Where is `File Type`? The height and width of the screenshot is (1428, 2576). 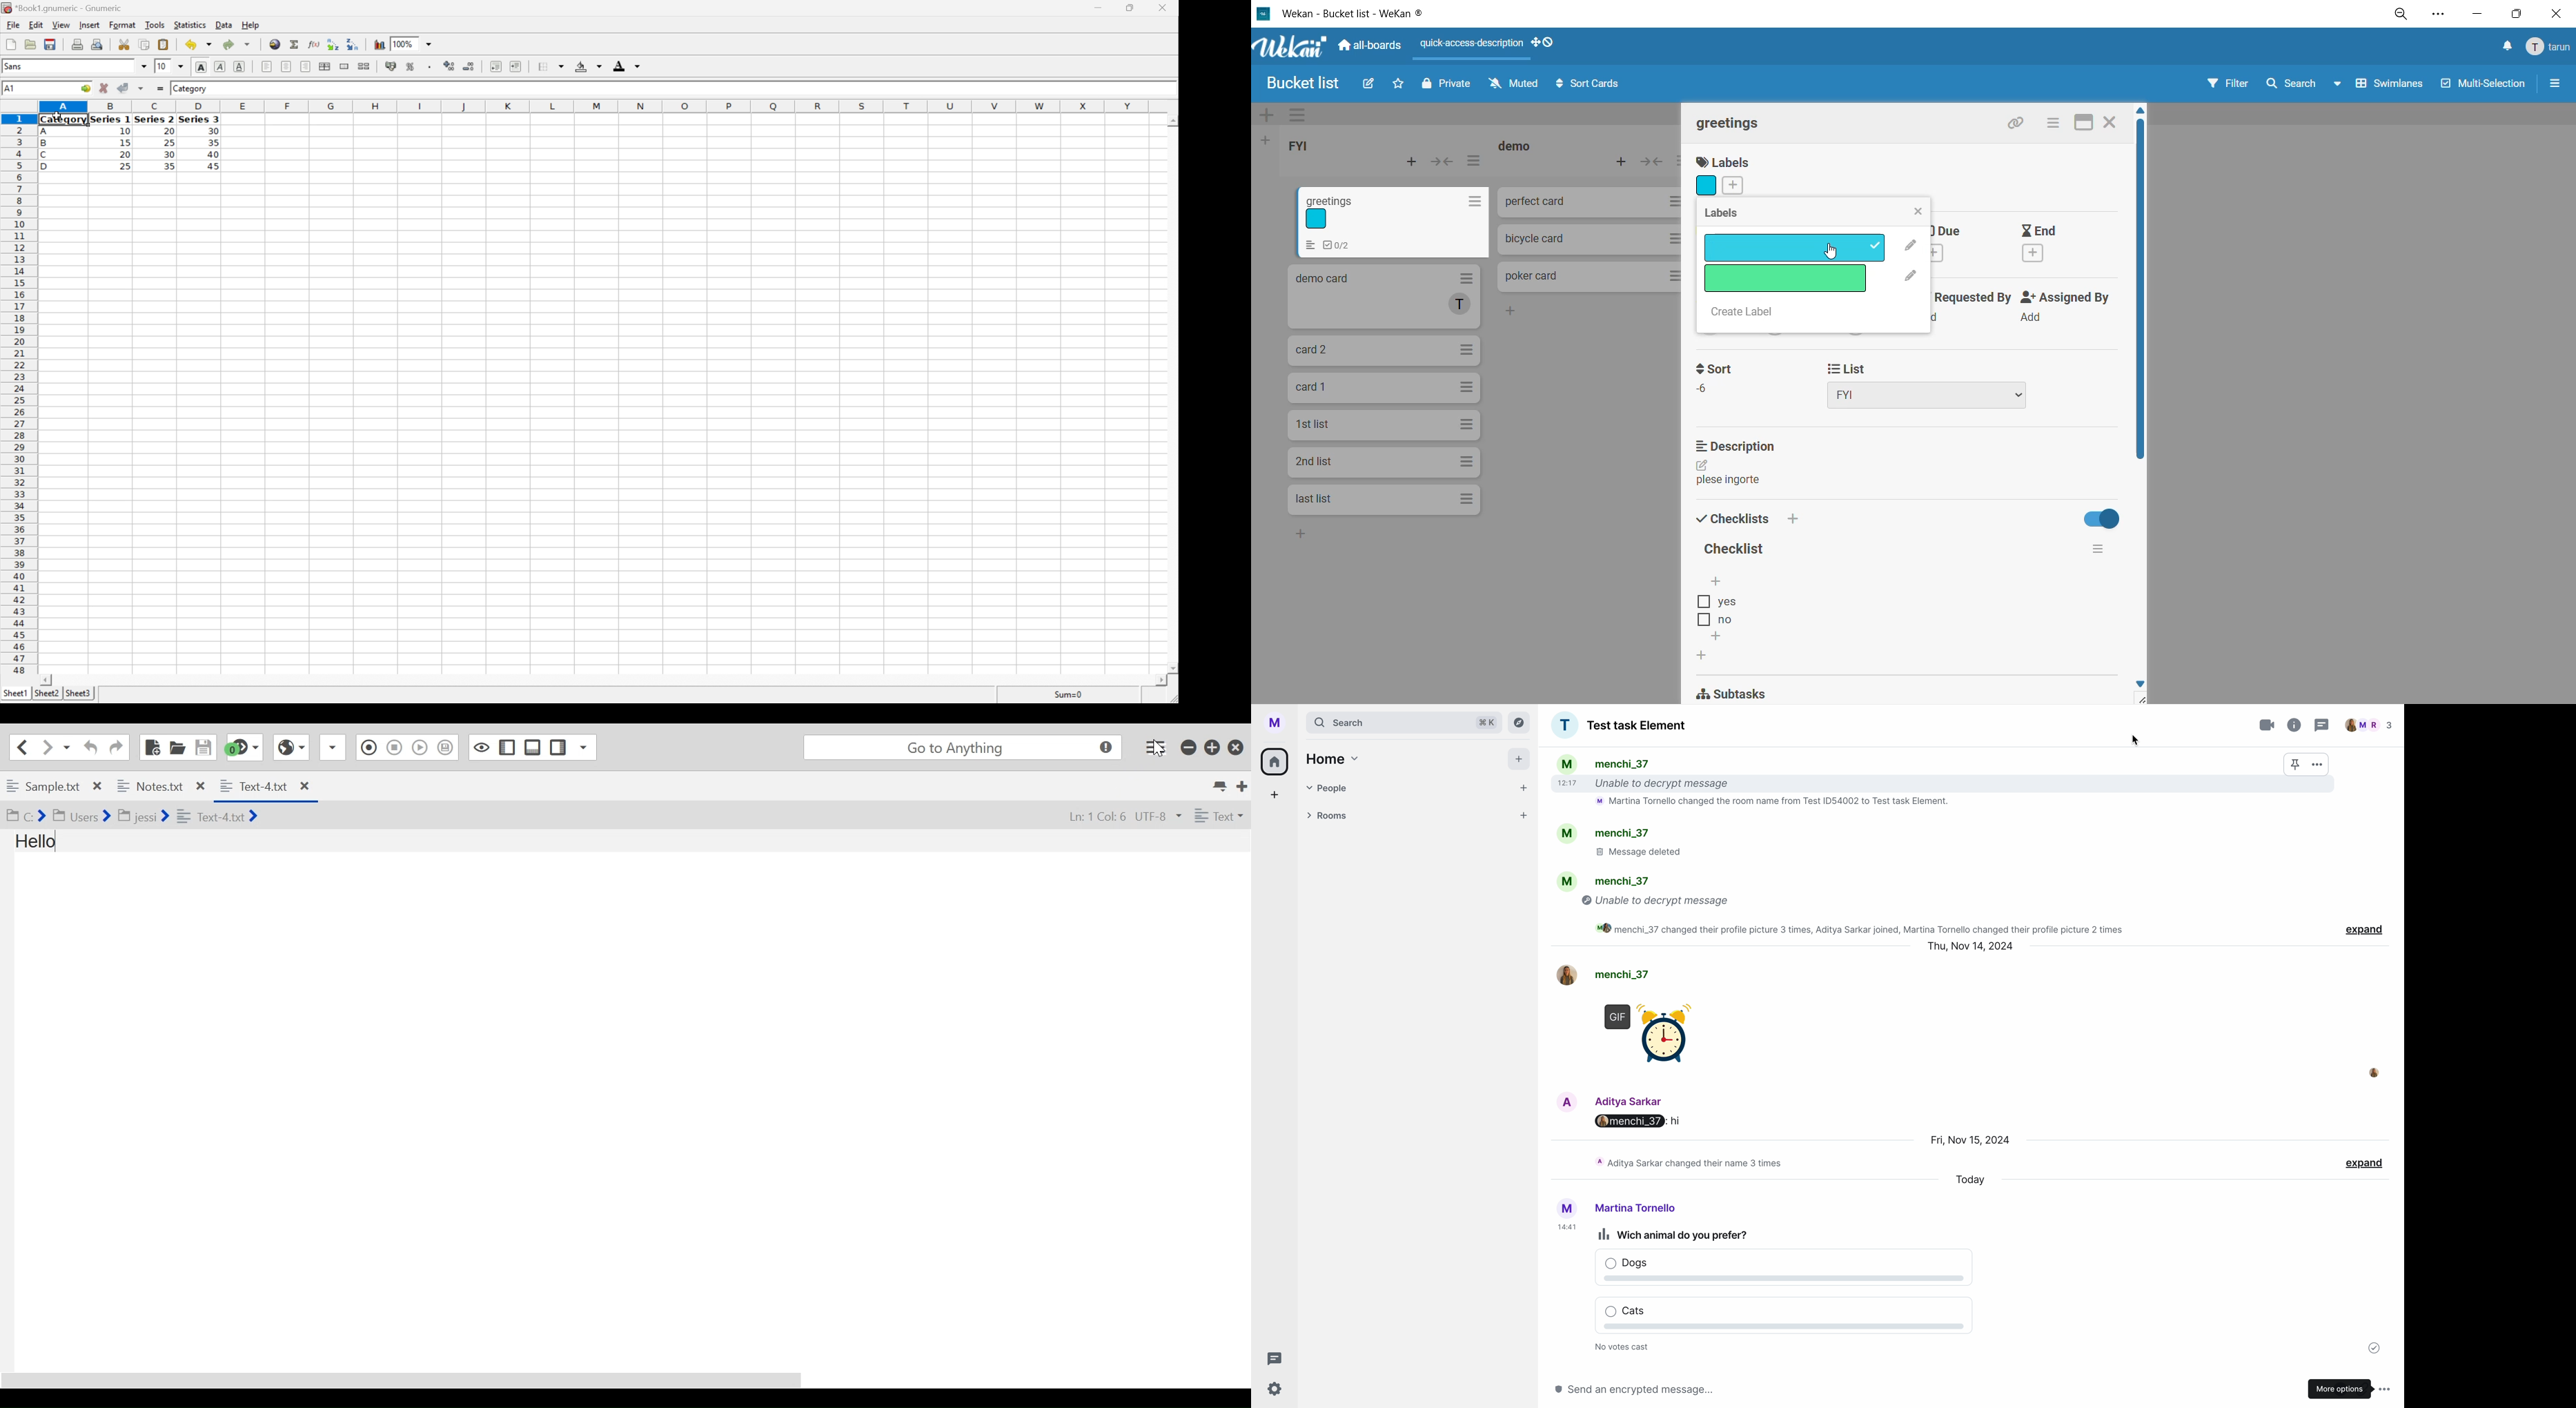
File Type is located at coordinates (1219, 815).